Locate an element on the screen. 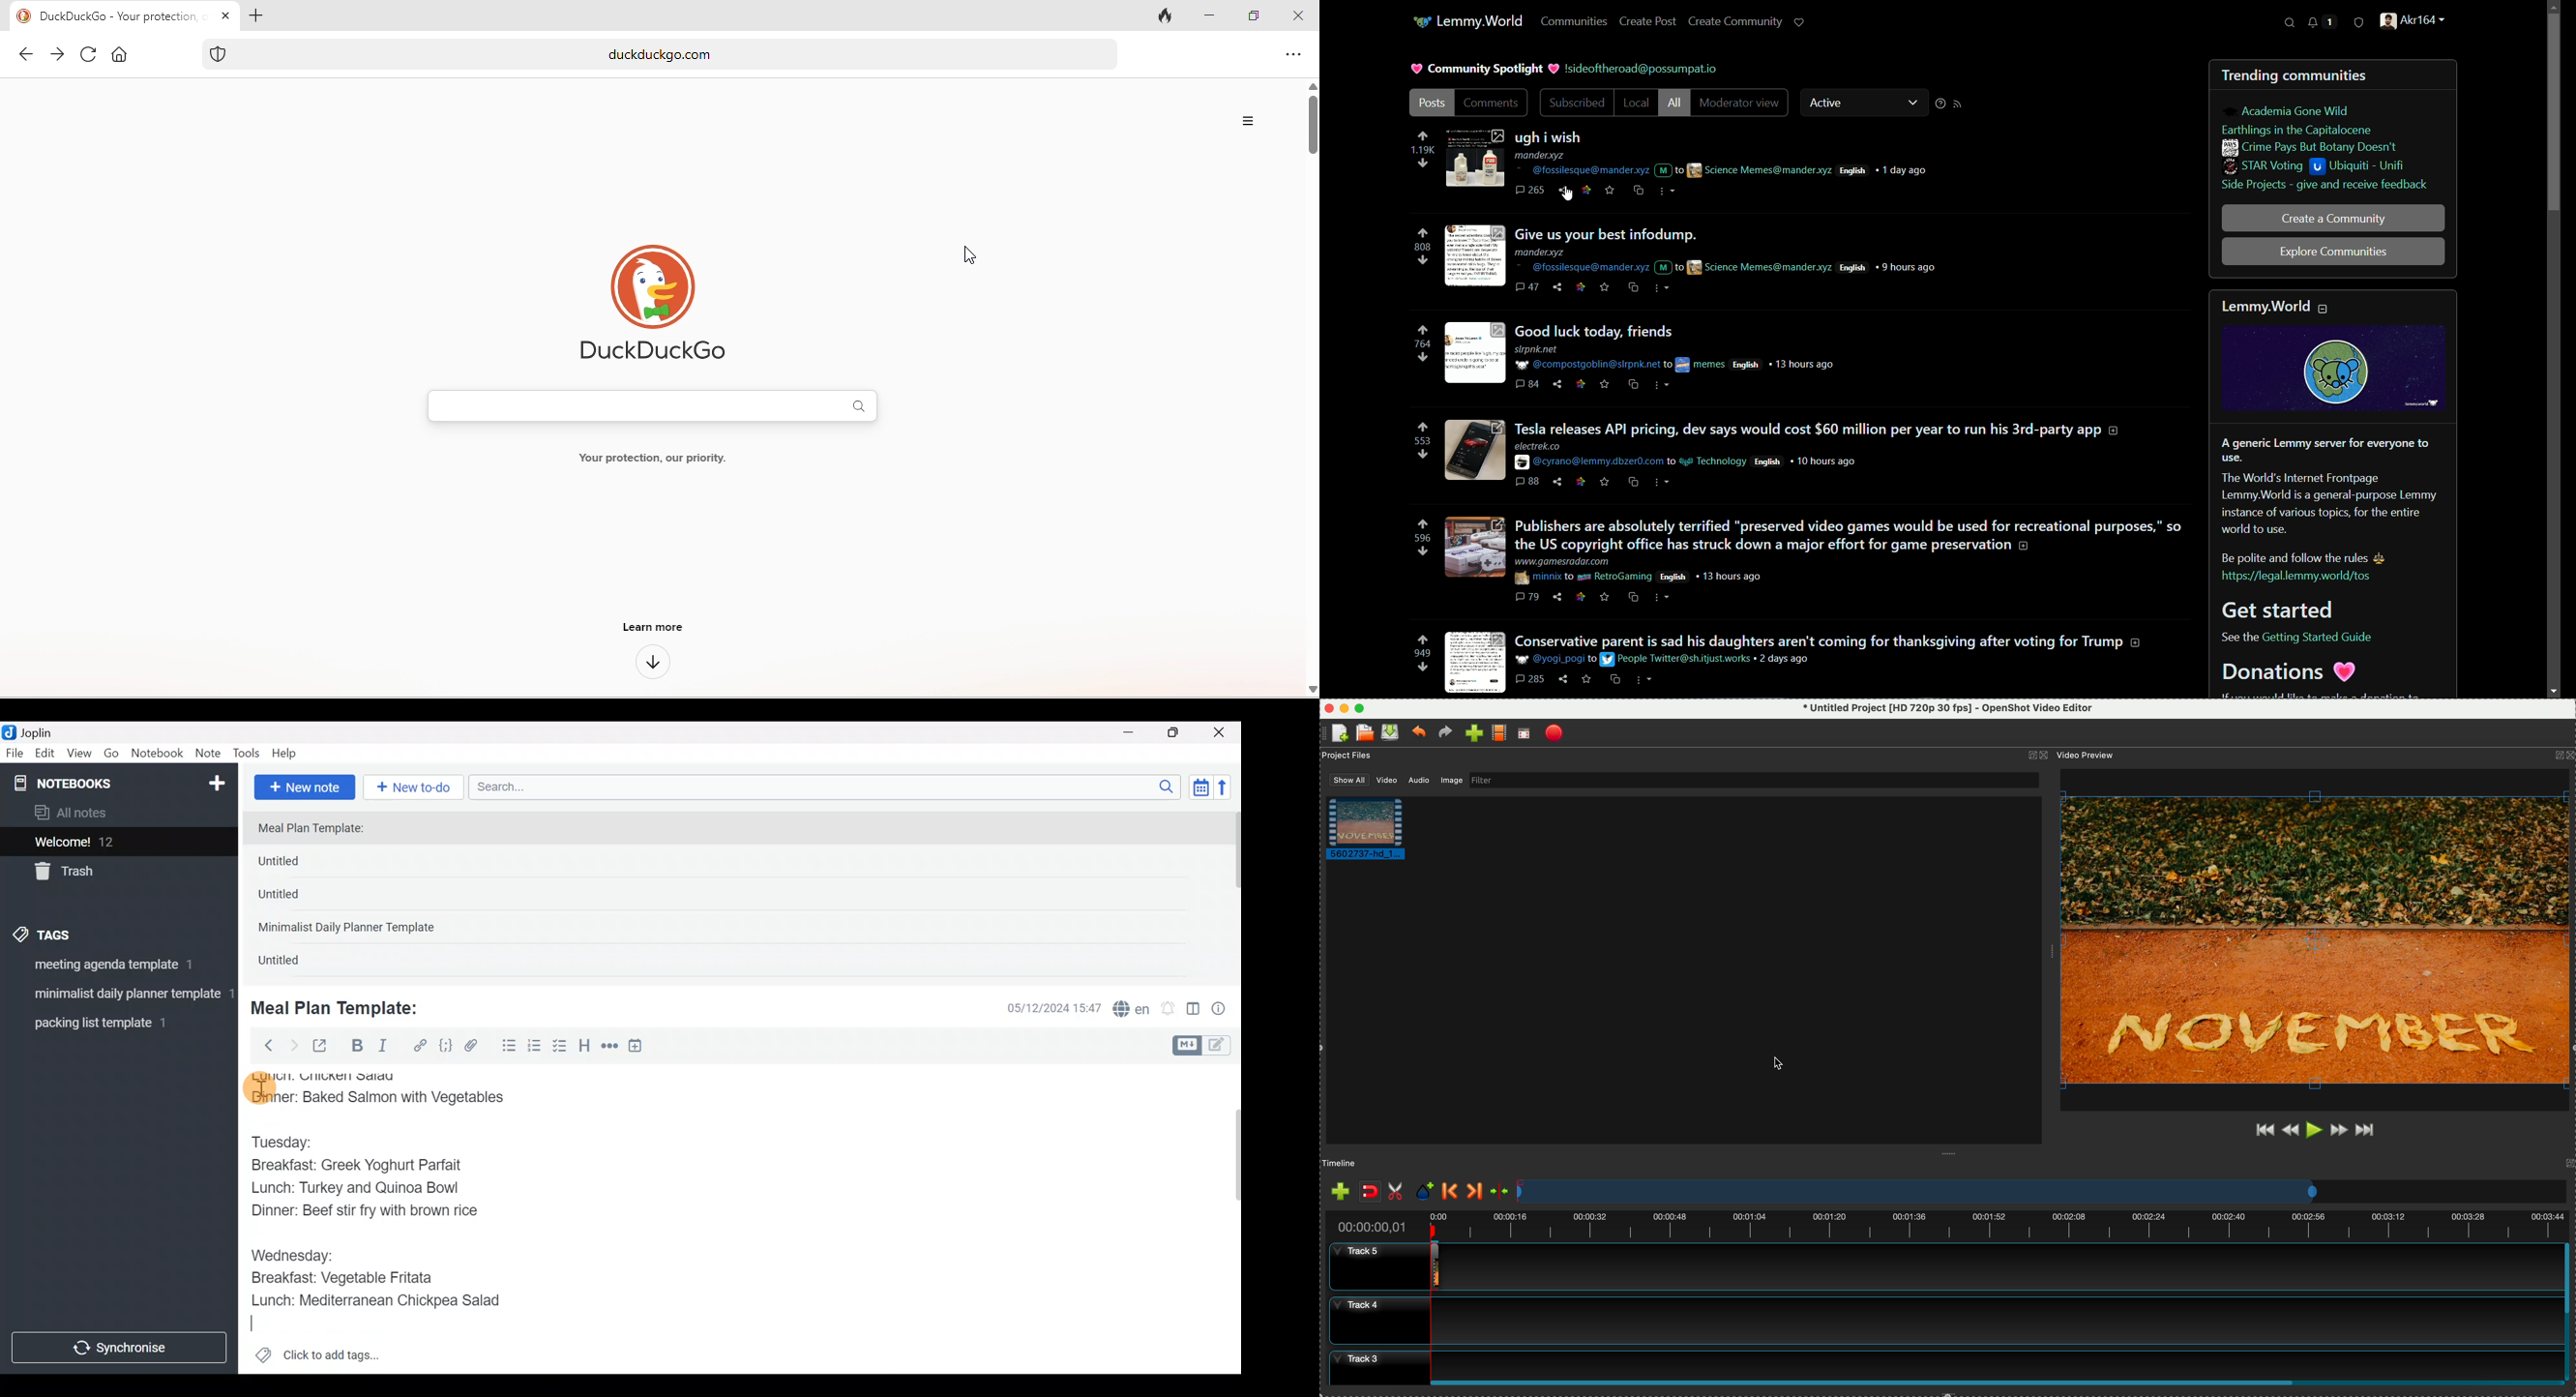  Reverse sort is located at coordinates (1229, 791).